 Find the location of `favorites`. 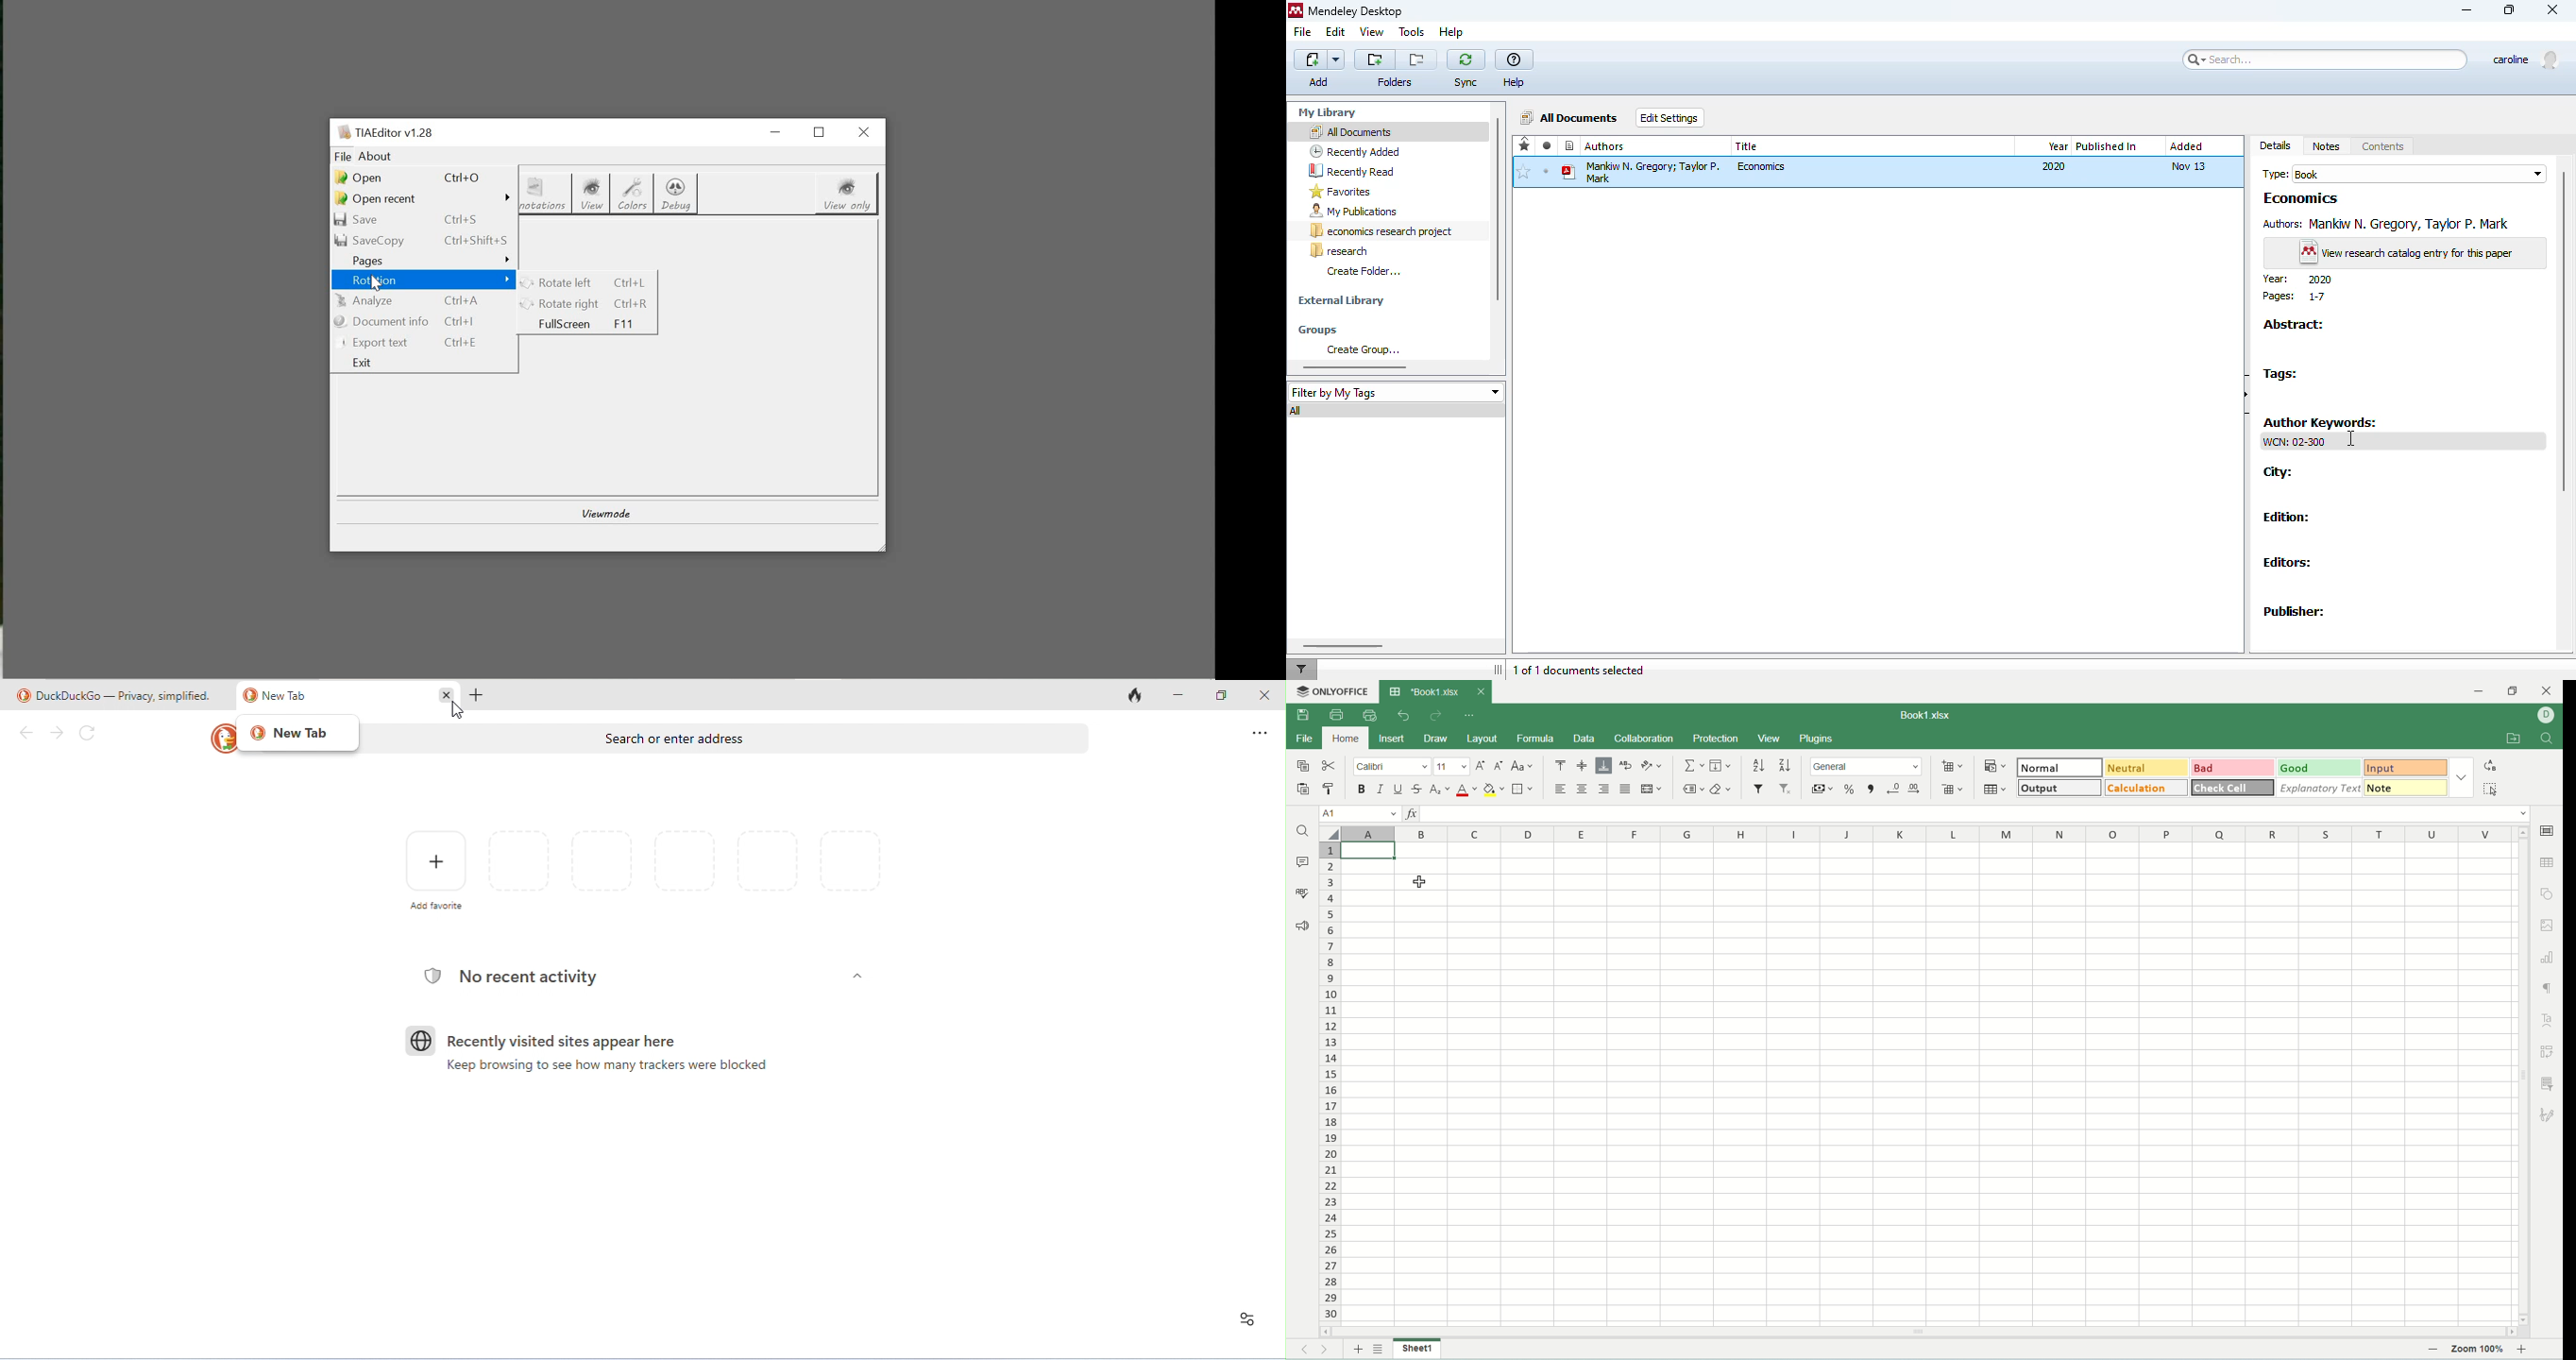

favorites is located at coordinates (1340, 192).